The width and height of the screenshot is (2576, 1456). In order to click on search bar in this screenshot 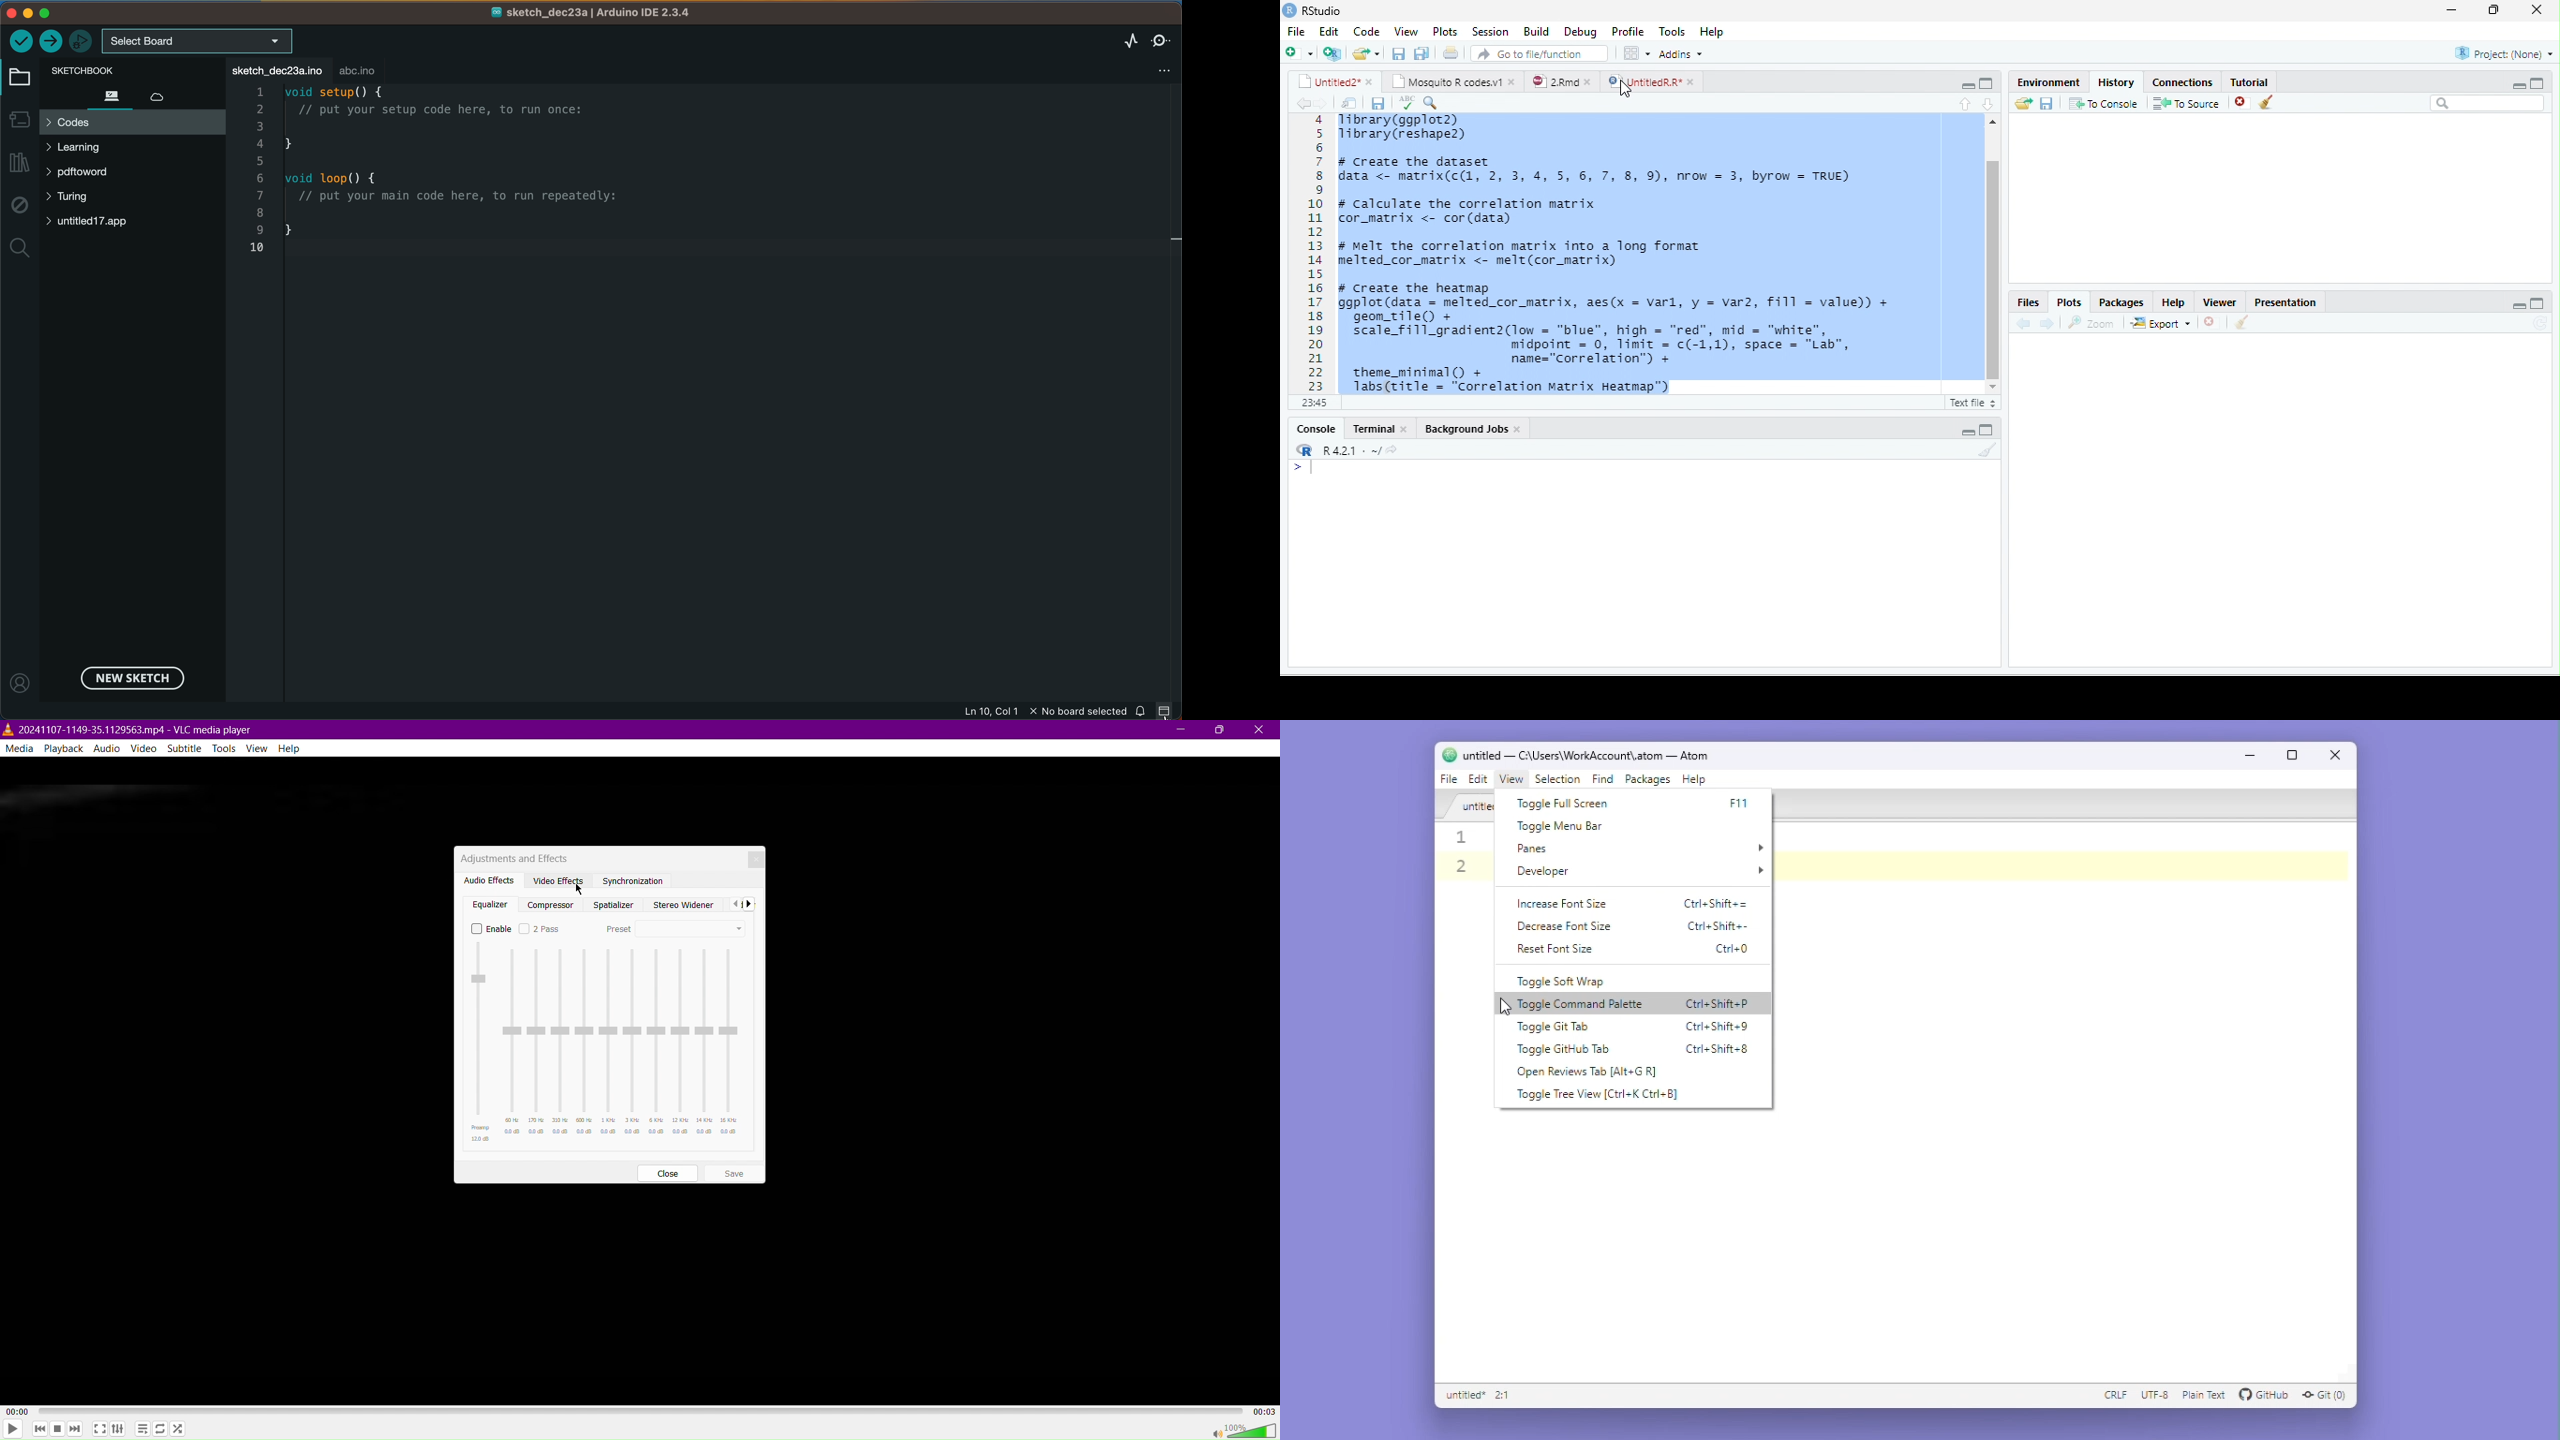, I will do `click(2488, 104)`.